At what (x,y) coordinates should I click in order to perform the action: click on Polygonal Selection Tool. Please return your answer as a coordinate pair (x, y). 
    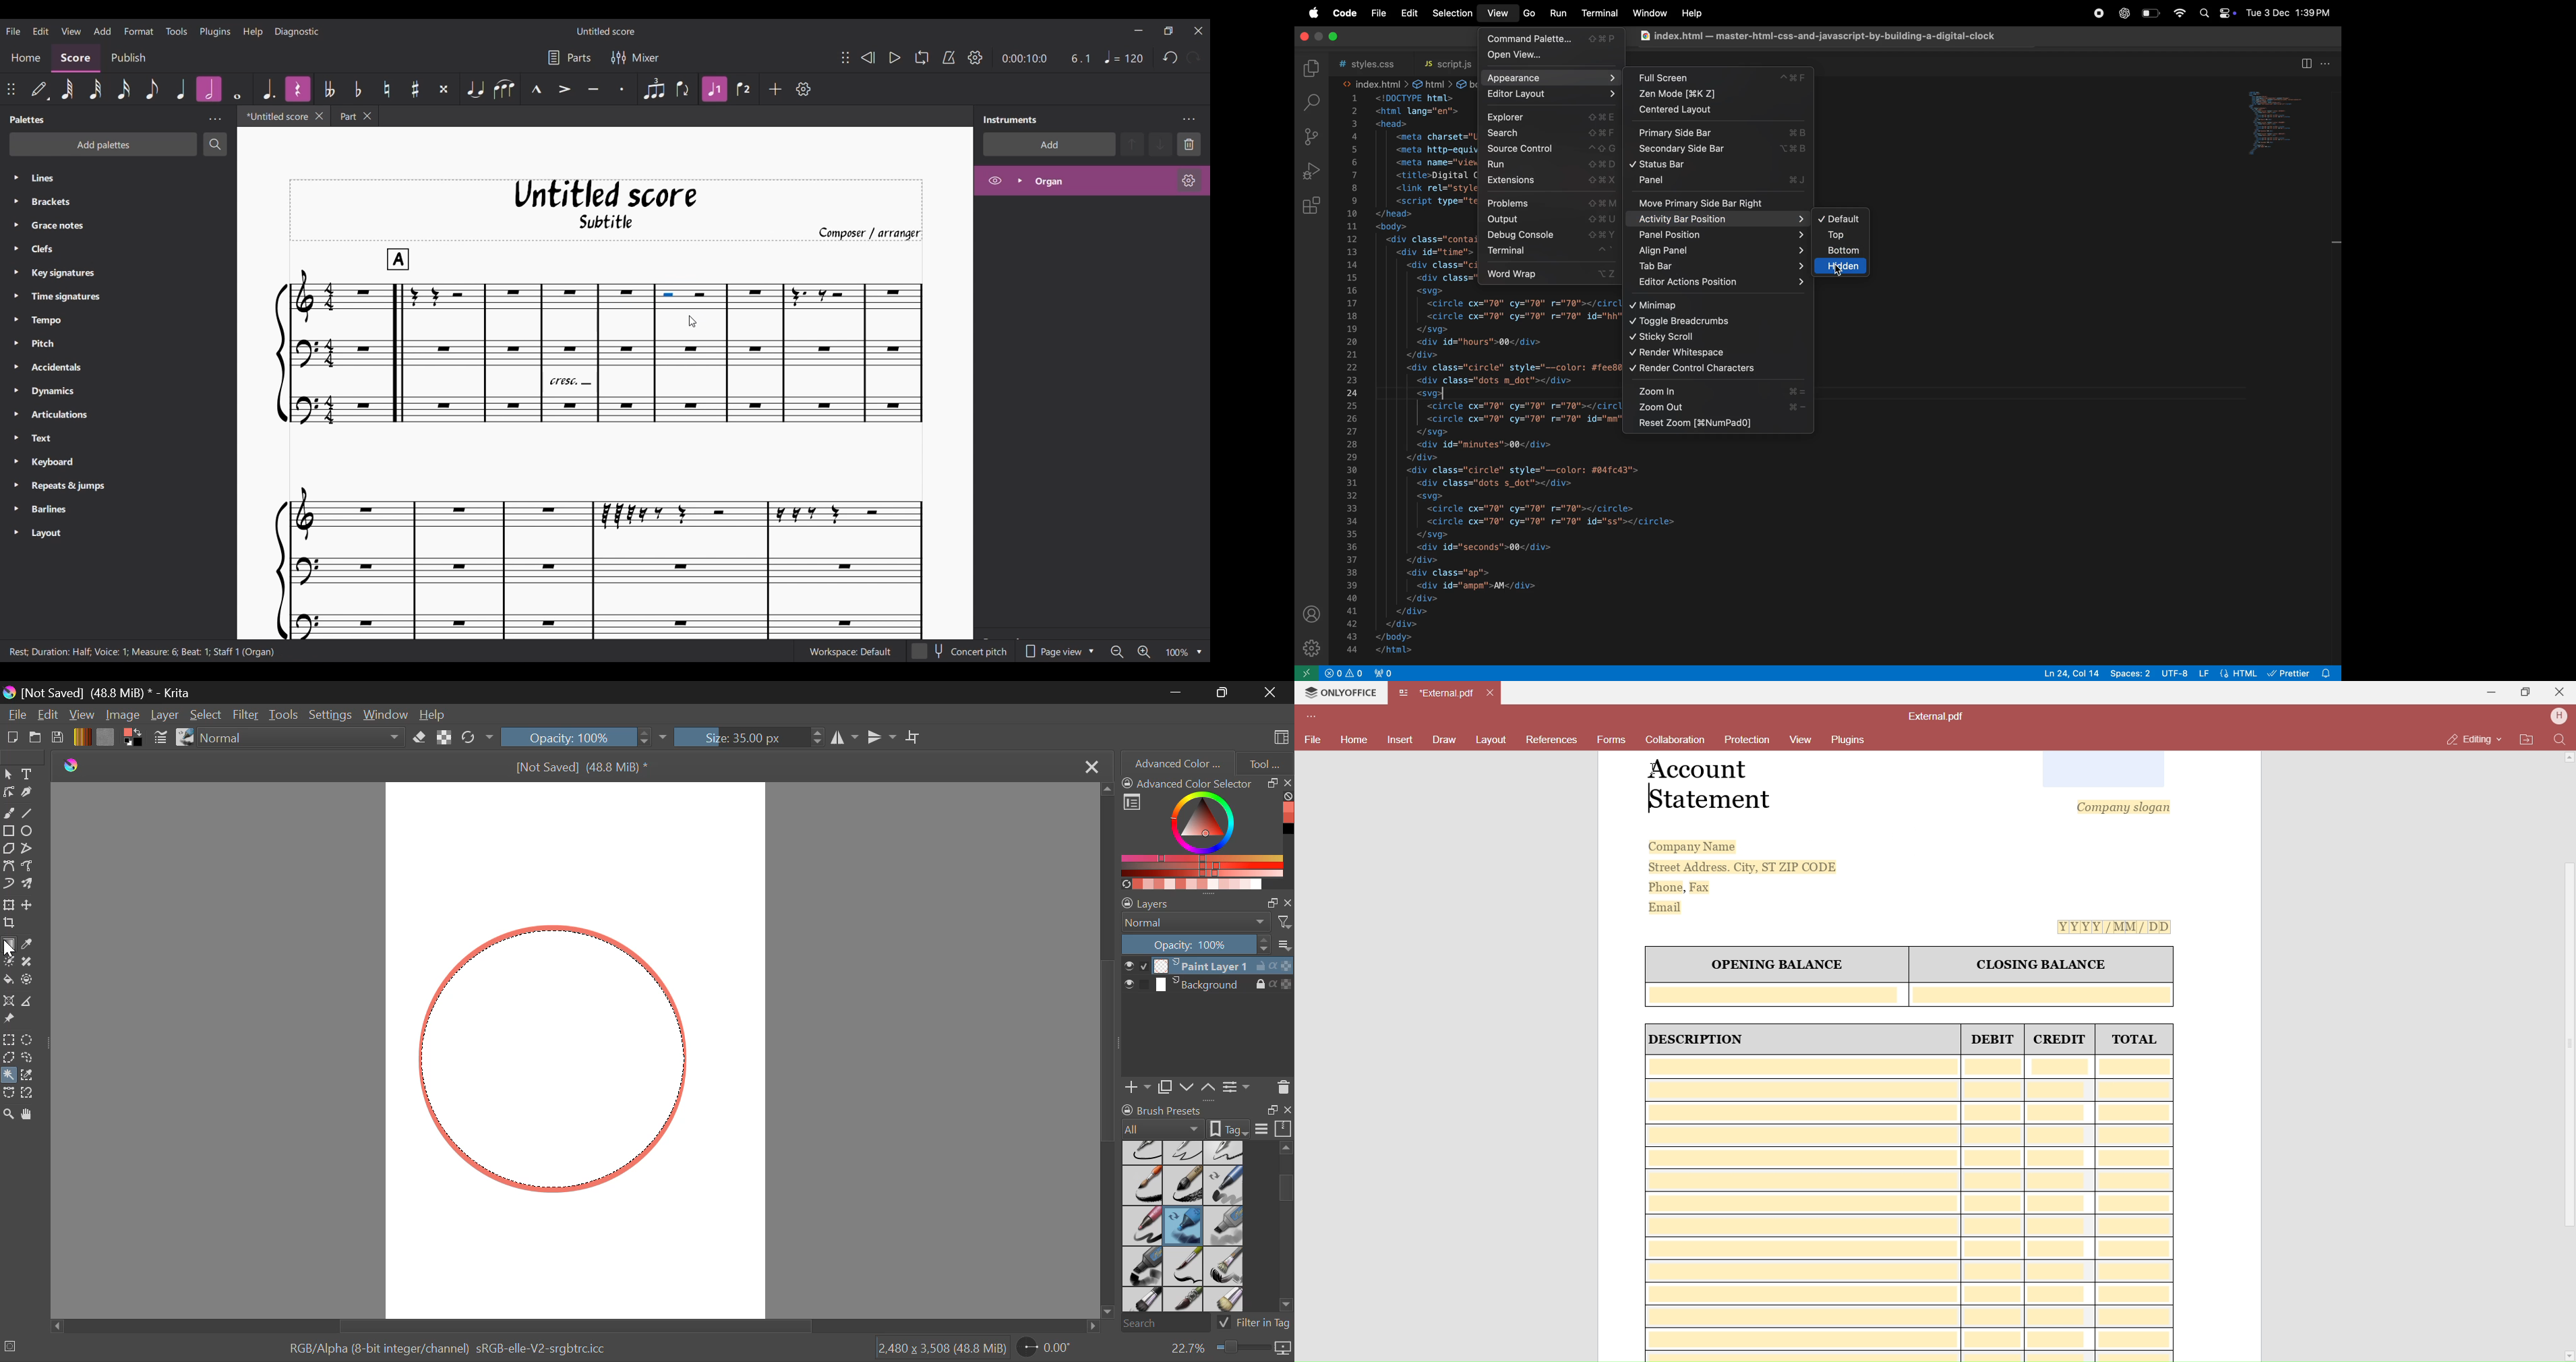
    Looking at the image, I should click on (9, 1057).